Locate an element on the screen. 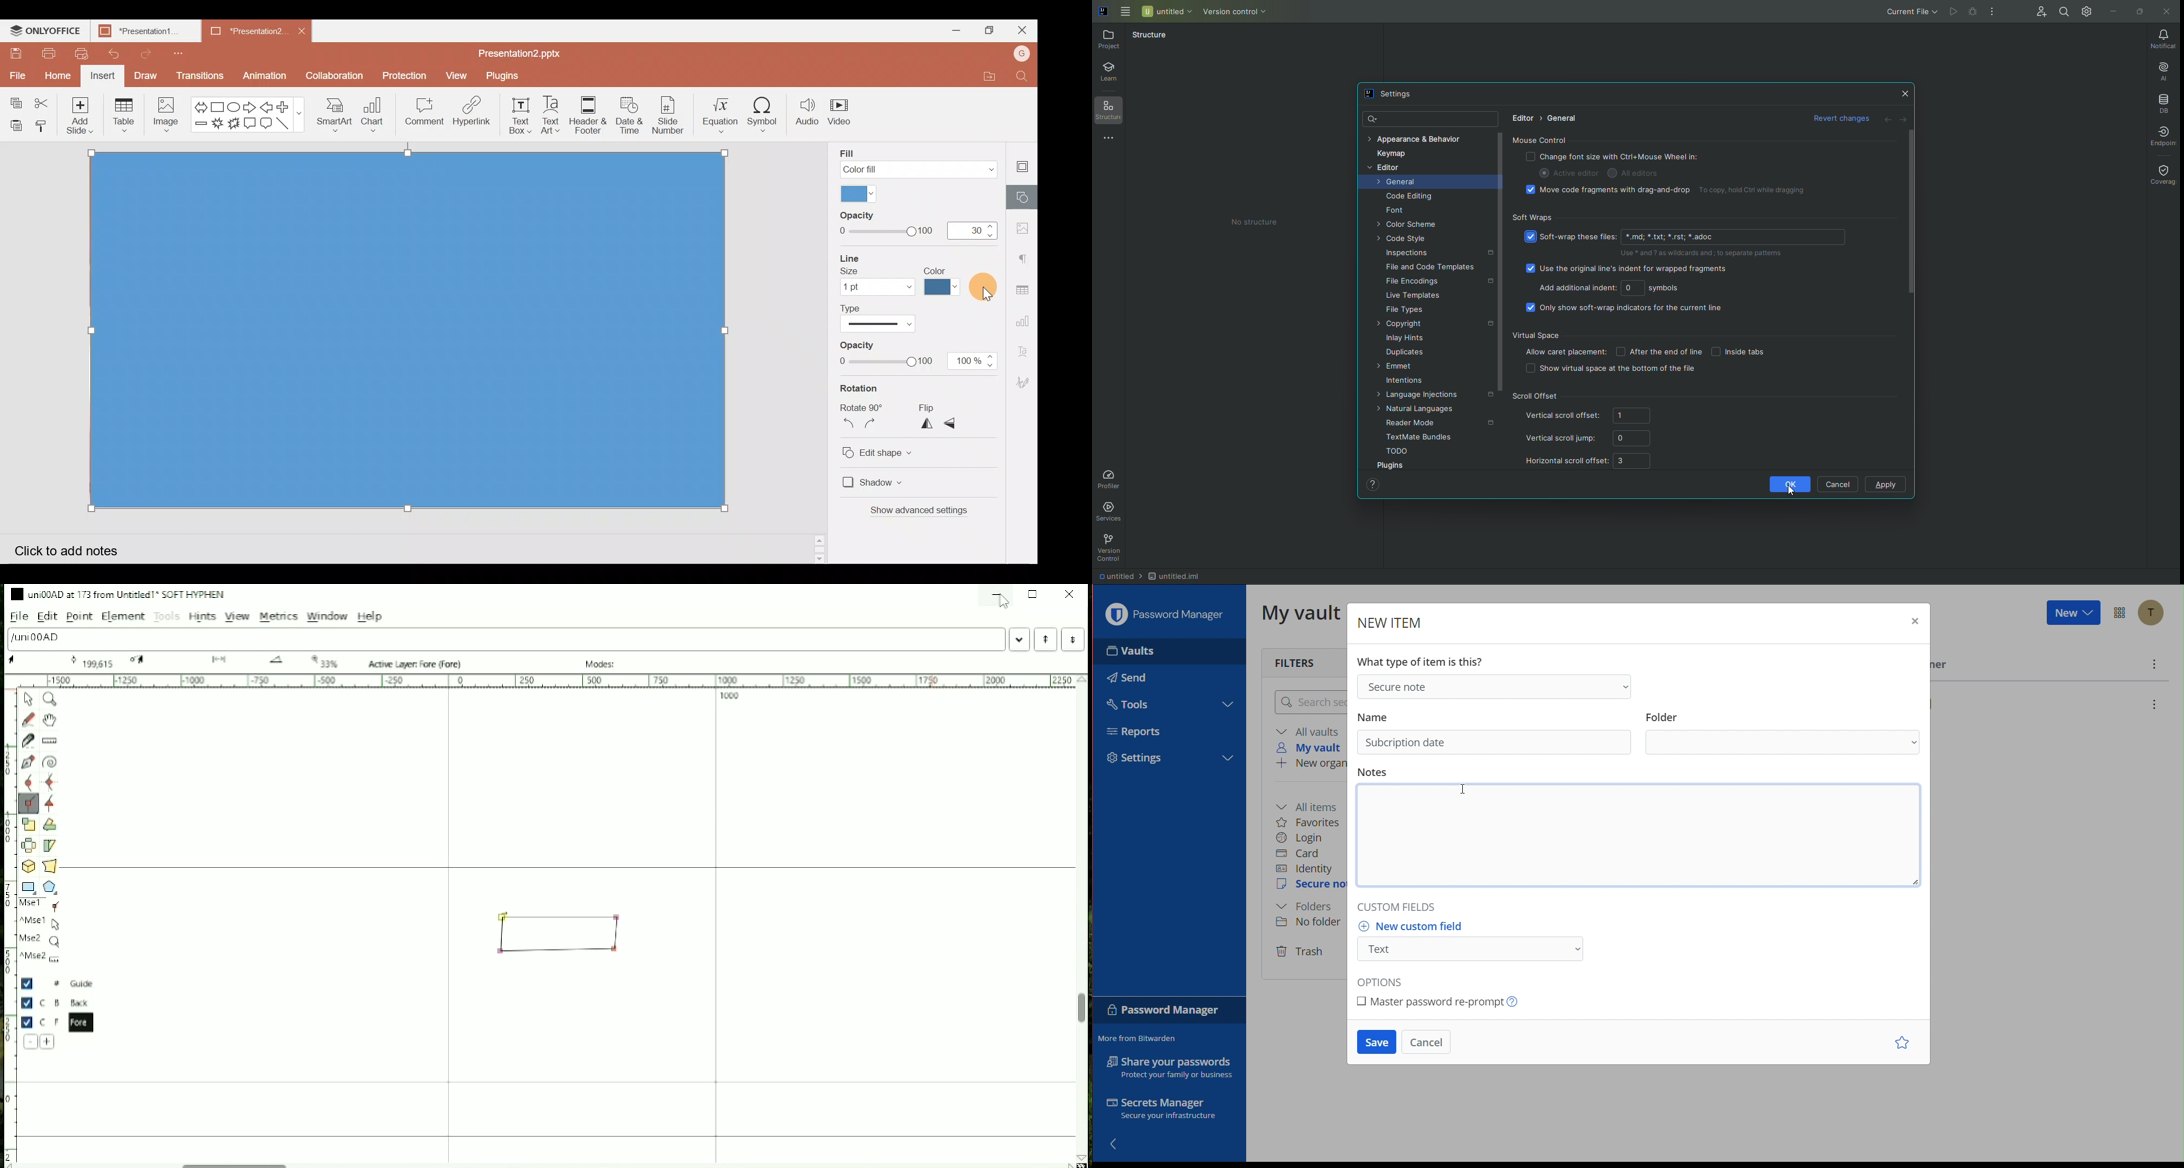 The width and height of the screenshot is (2184, 1176). Cut is located at coordinates (43, 100).